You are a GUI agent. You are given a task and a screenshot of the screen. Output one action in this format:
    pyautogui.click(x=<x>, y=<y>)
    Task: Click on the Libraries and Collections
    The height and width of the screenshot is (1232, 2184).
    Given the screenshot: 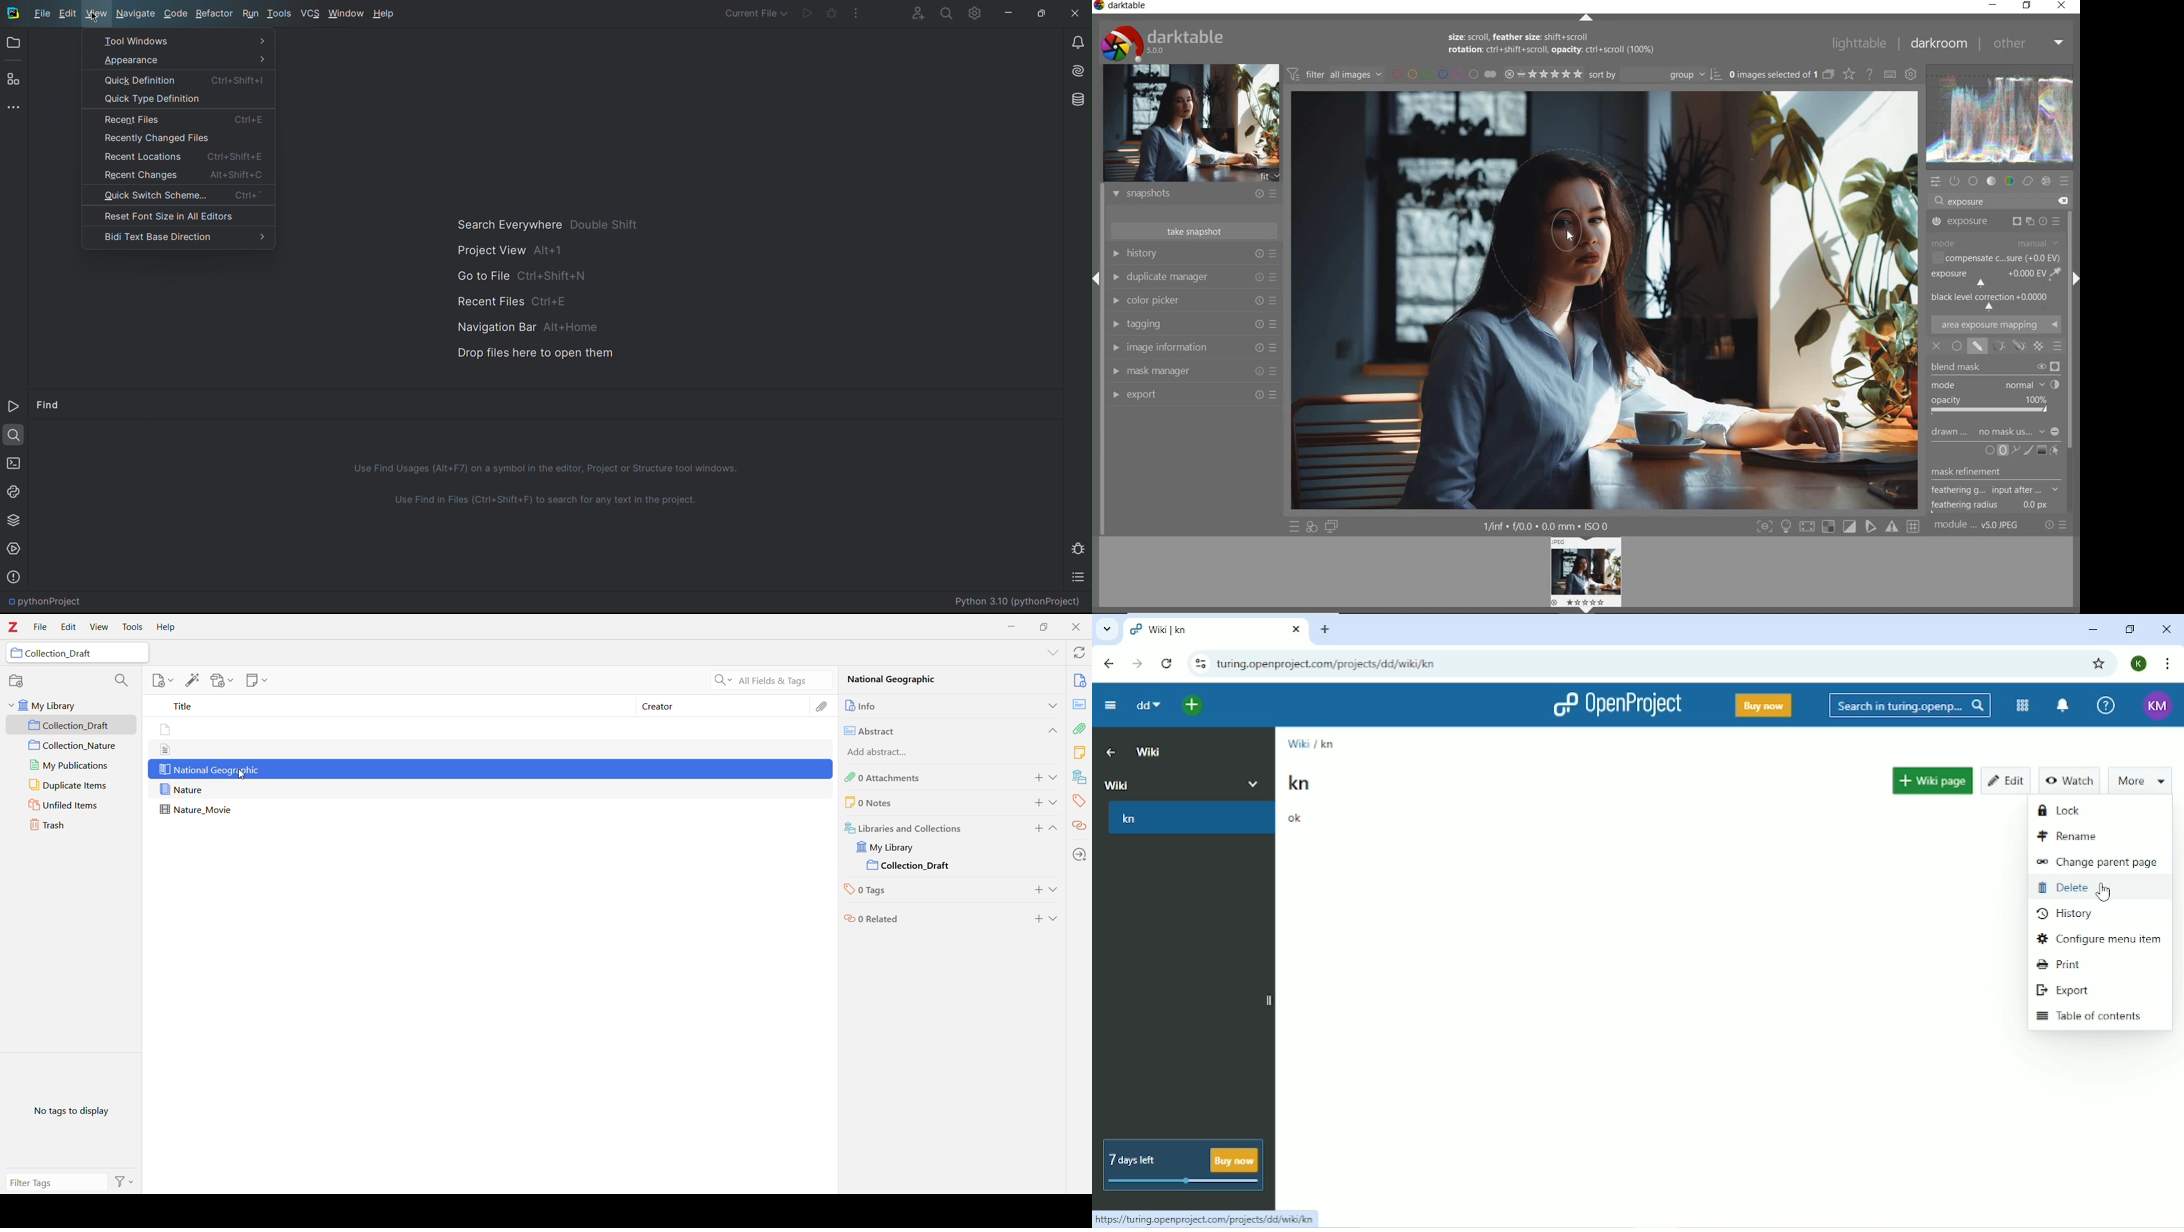 What is the action you would take?
    pyautogui.click(x=1078, y=777)
    